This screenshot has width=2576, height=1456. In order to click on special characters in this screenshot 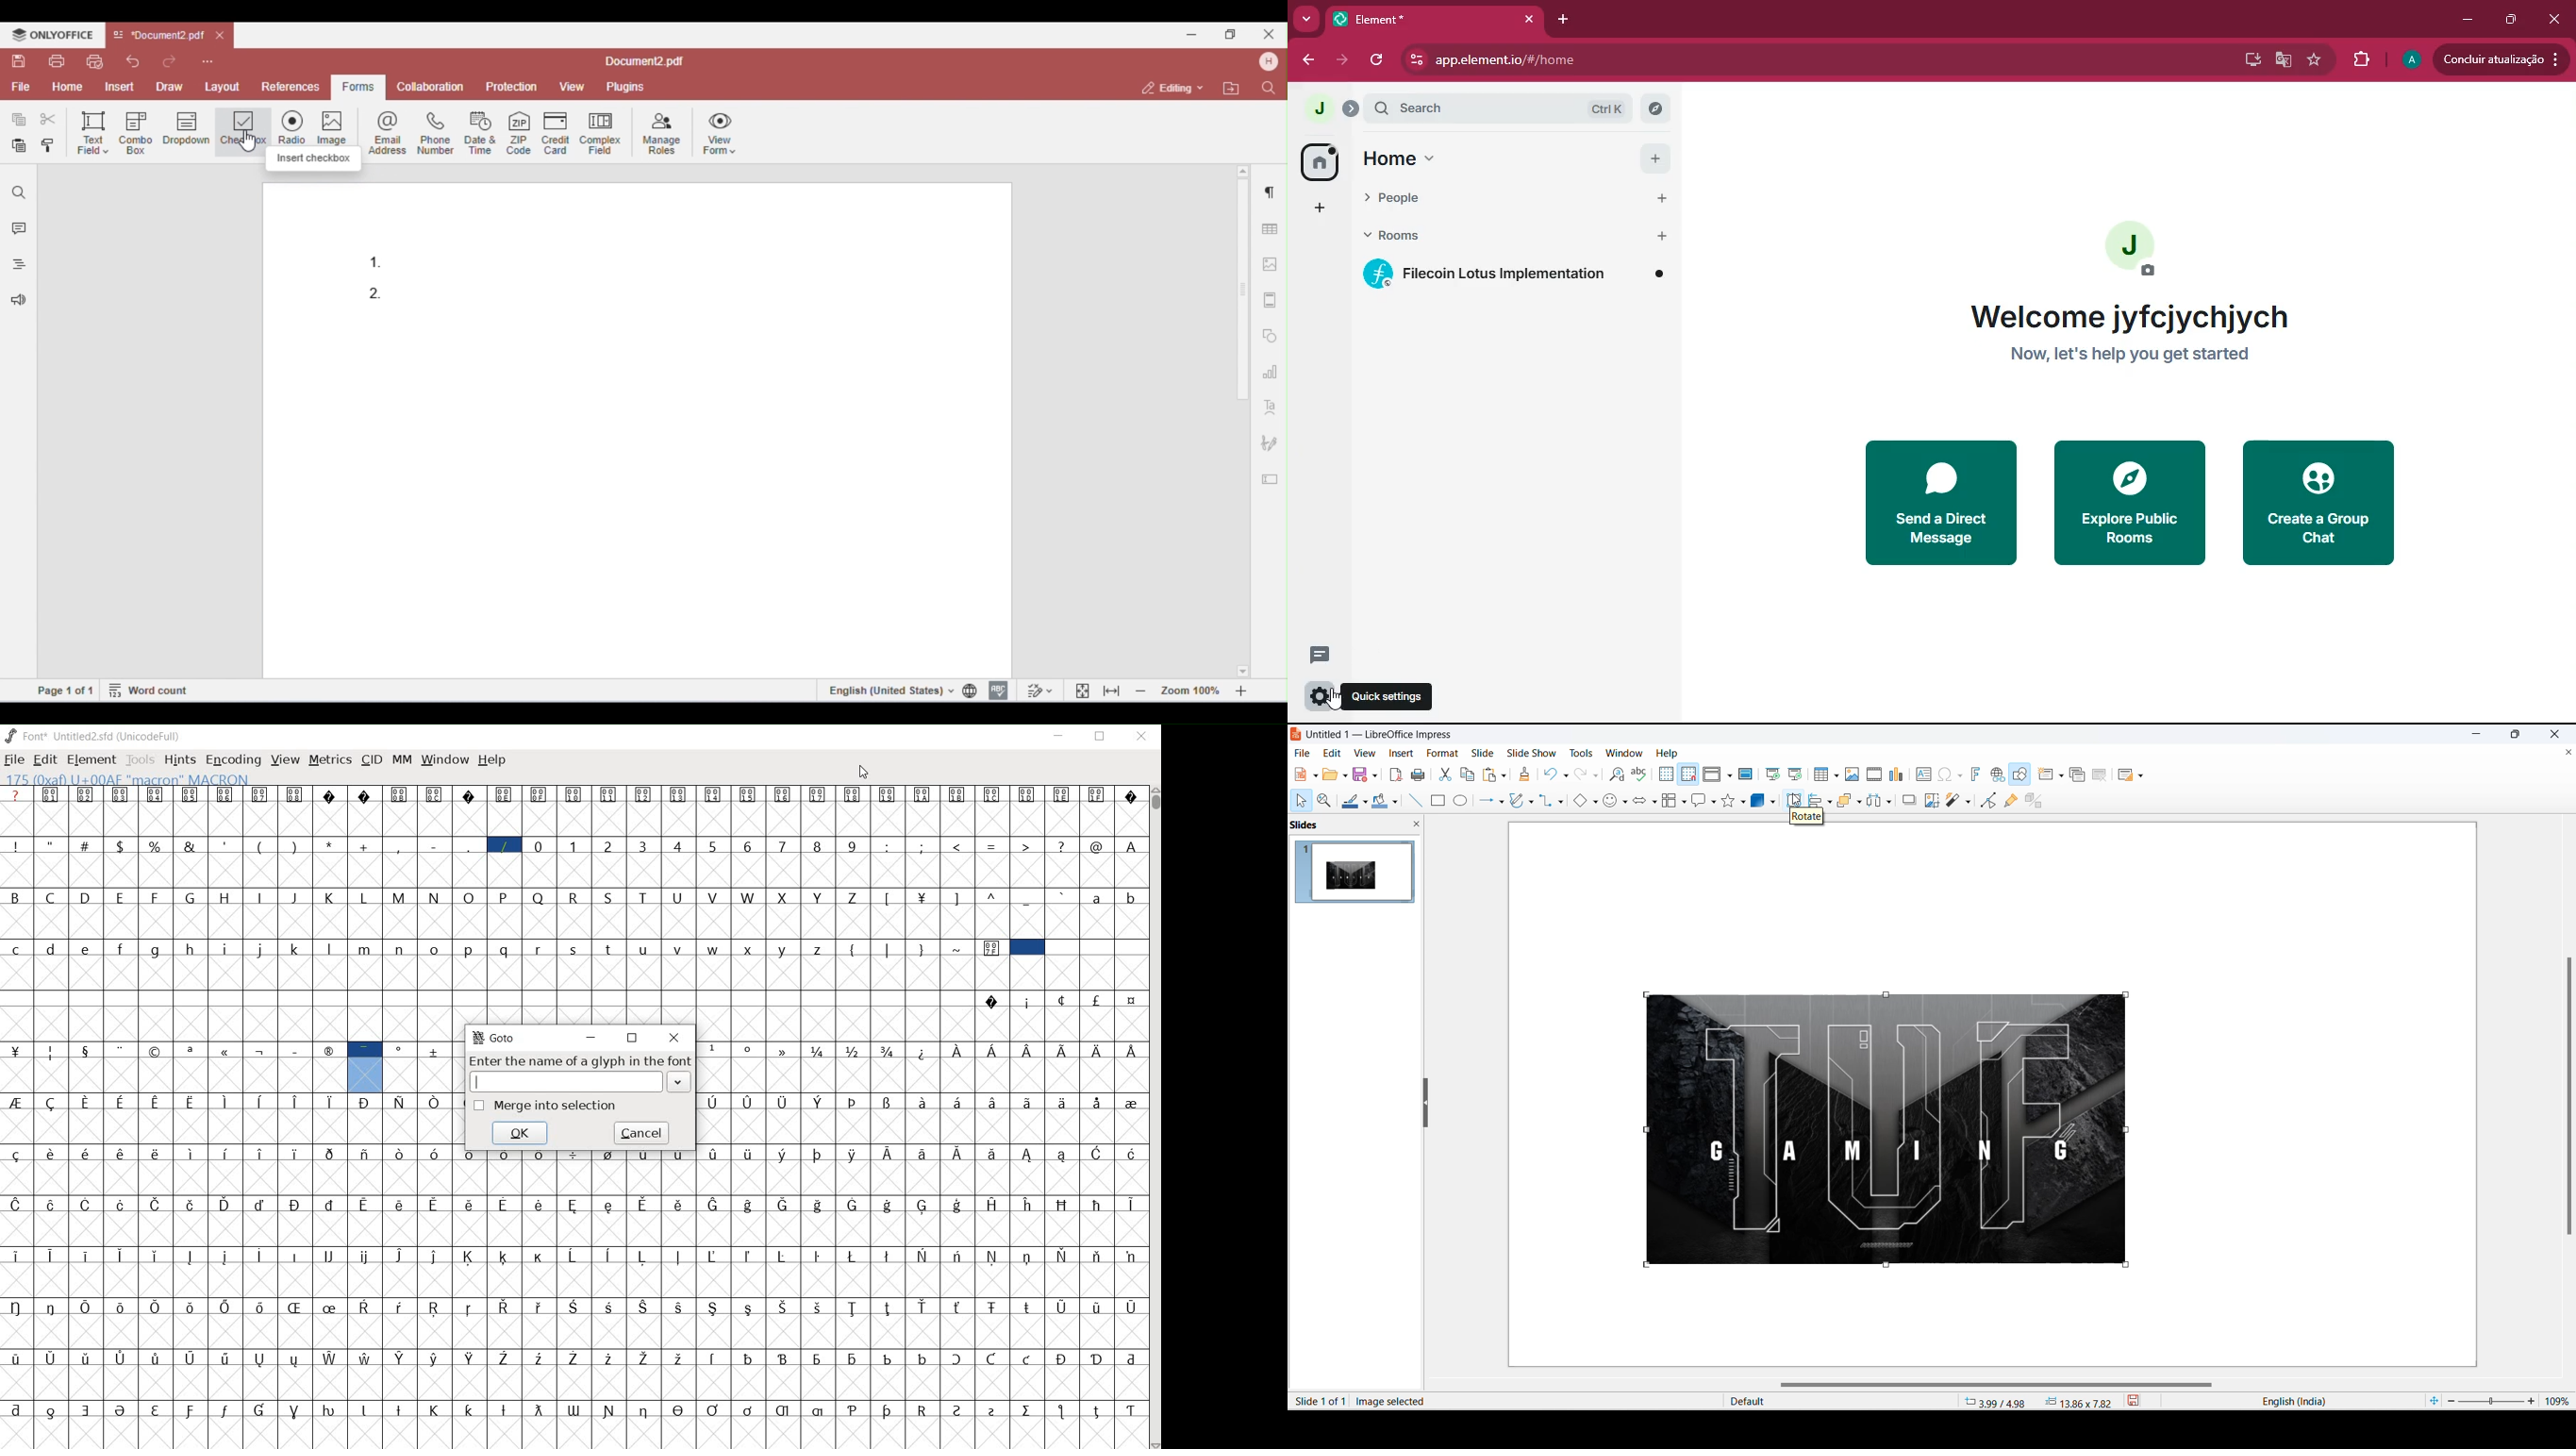, I will do `click(572, 1426)`.